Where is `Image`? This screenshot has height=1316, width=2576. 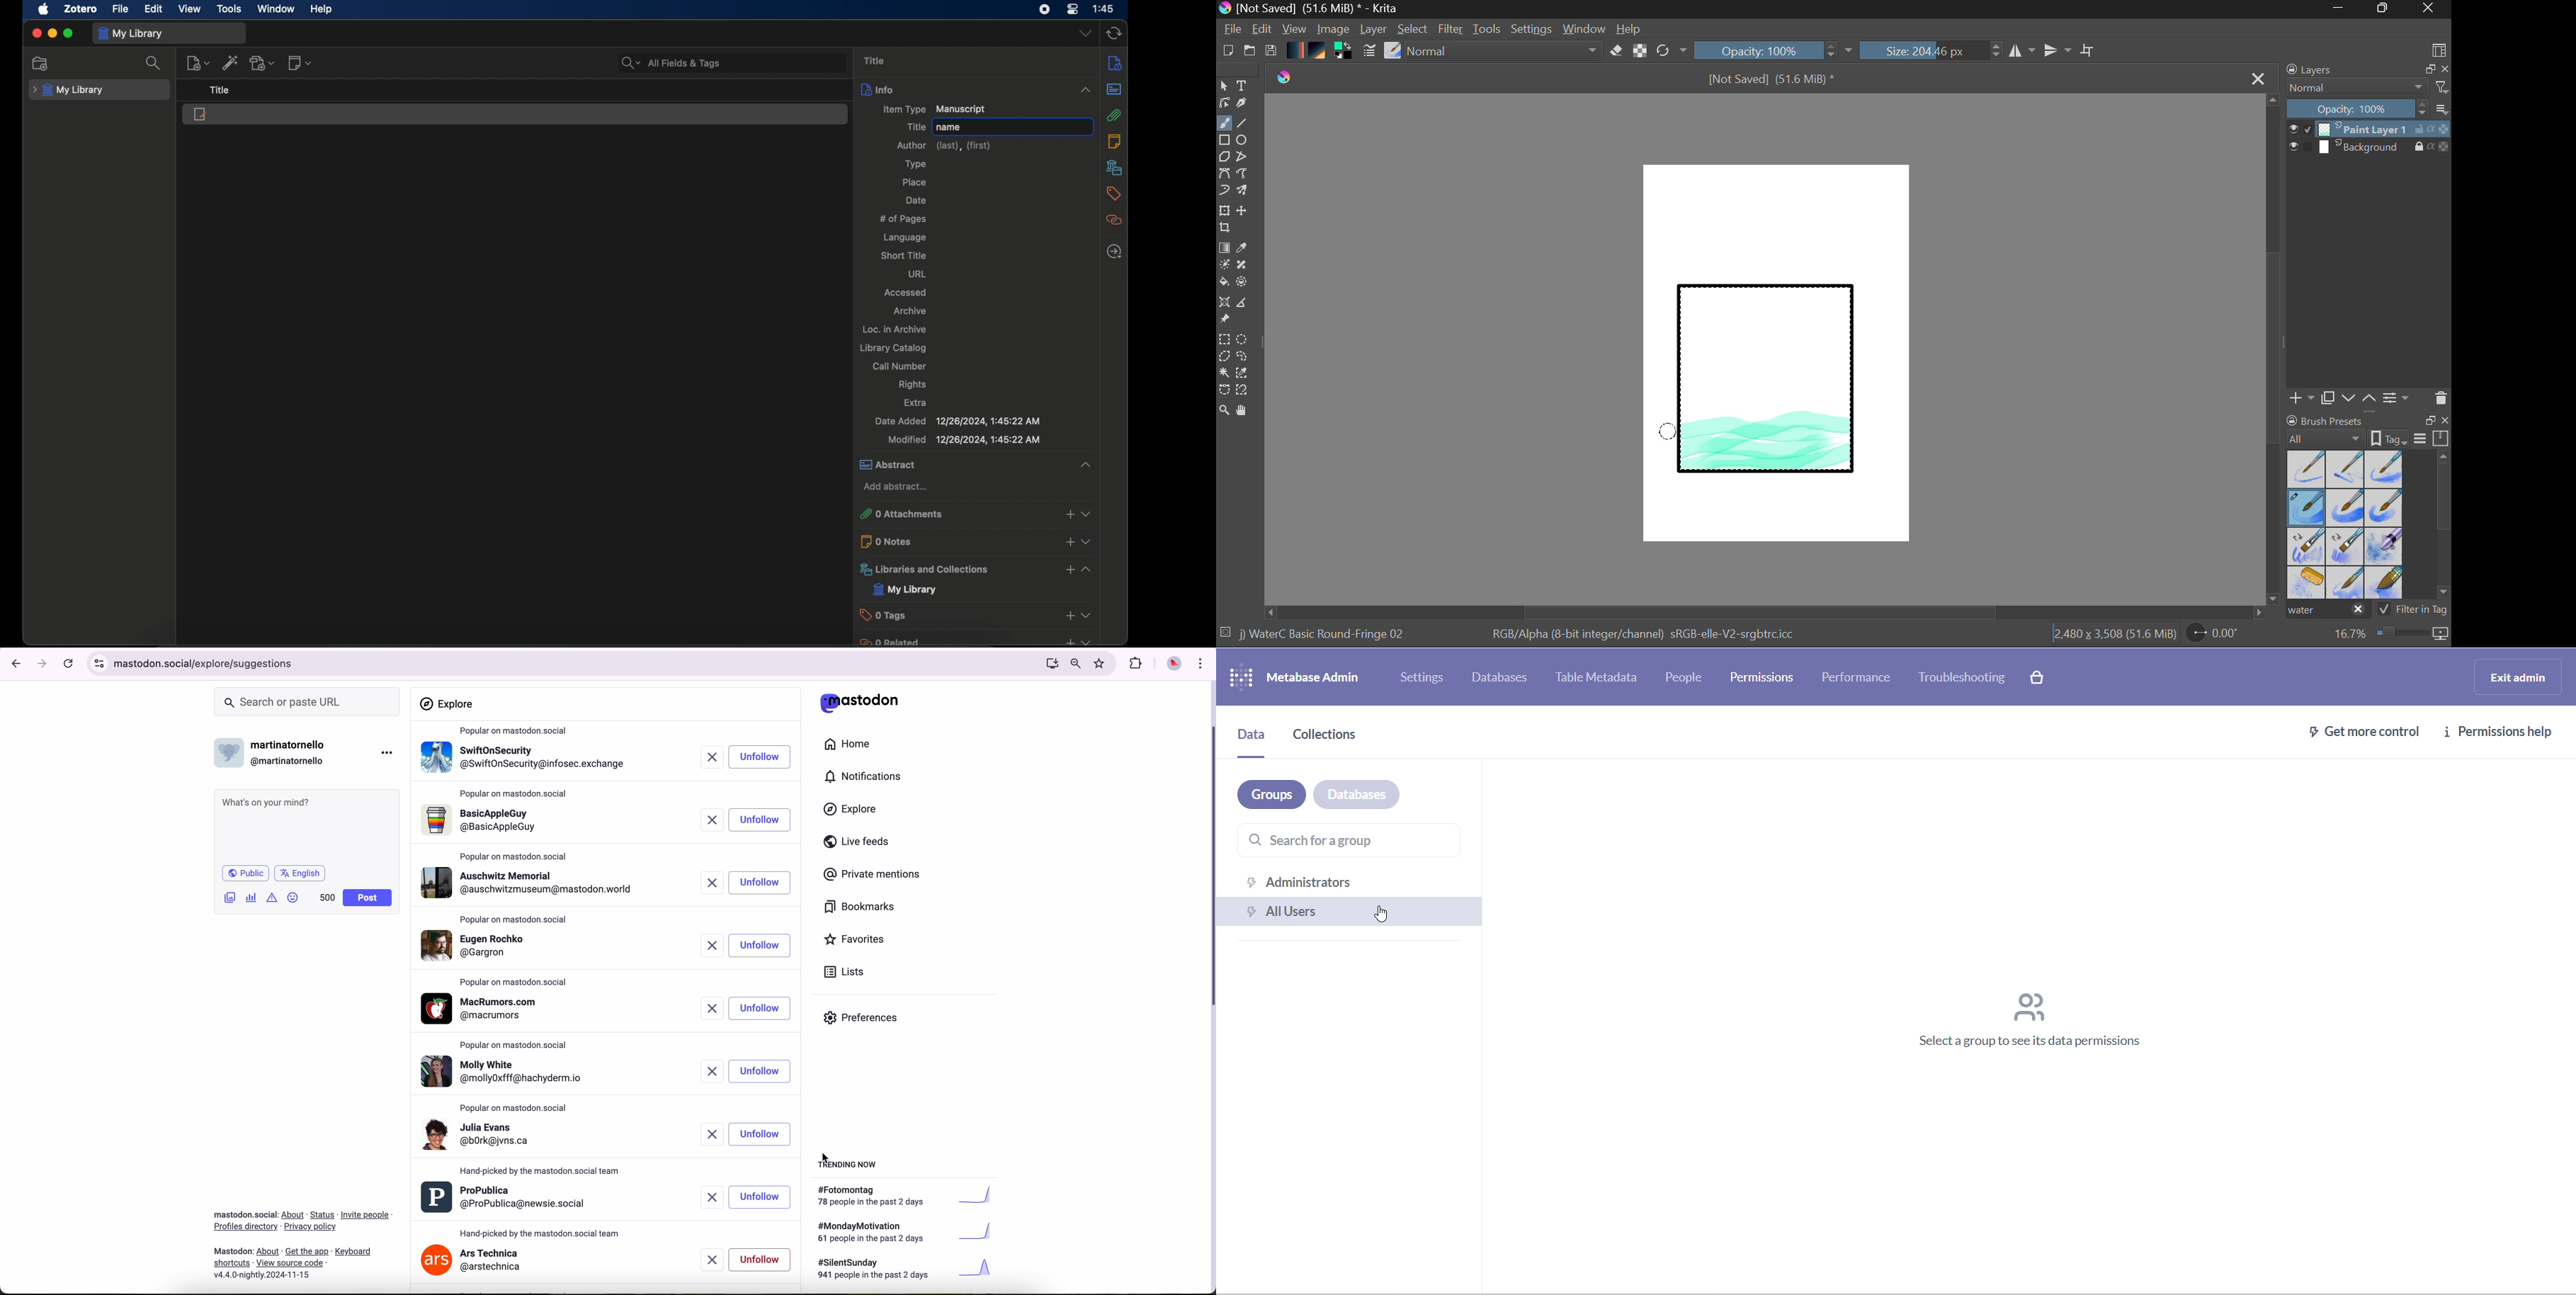 Image is located at coordinates (1335, 30).